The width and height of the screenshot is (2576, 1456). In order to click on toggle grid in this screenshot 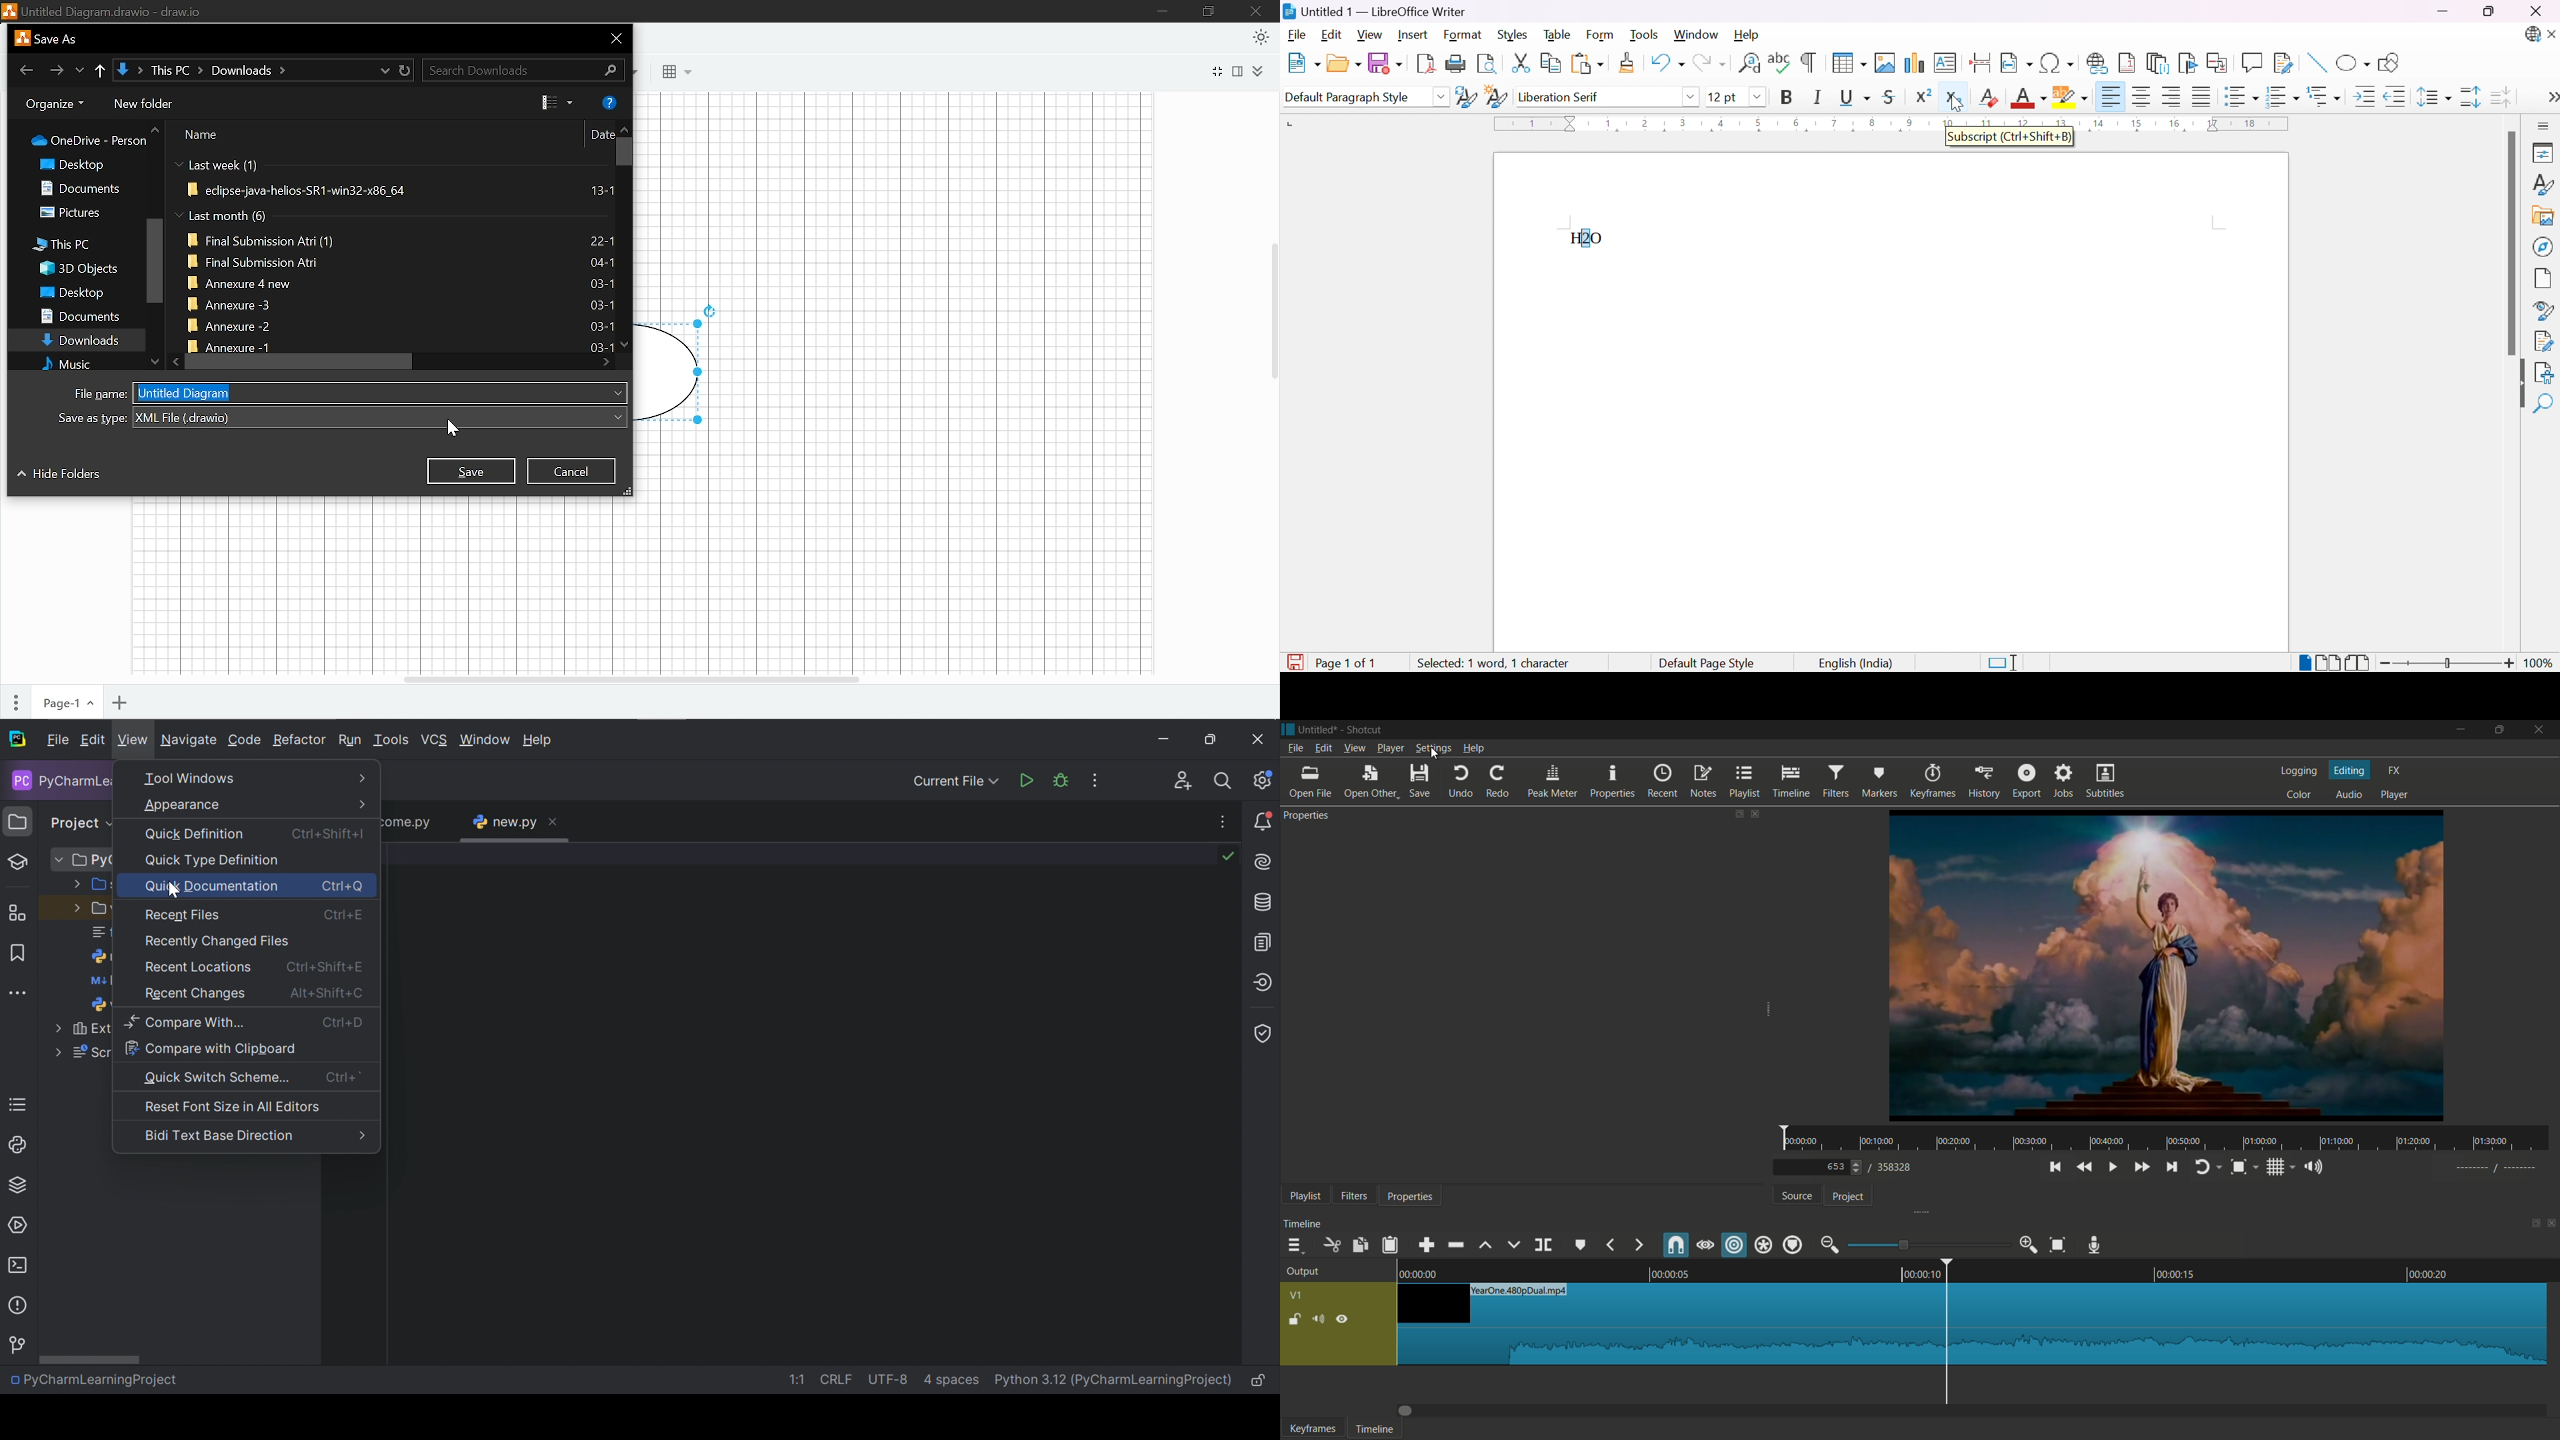, I will do `click(2277, 1167)`.